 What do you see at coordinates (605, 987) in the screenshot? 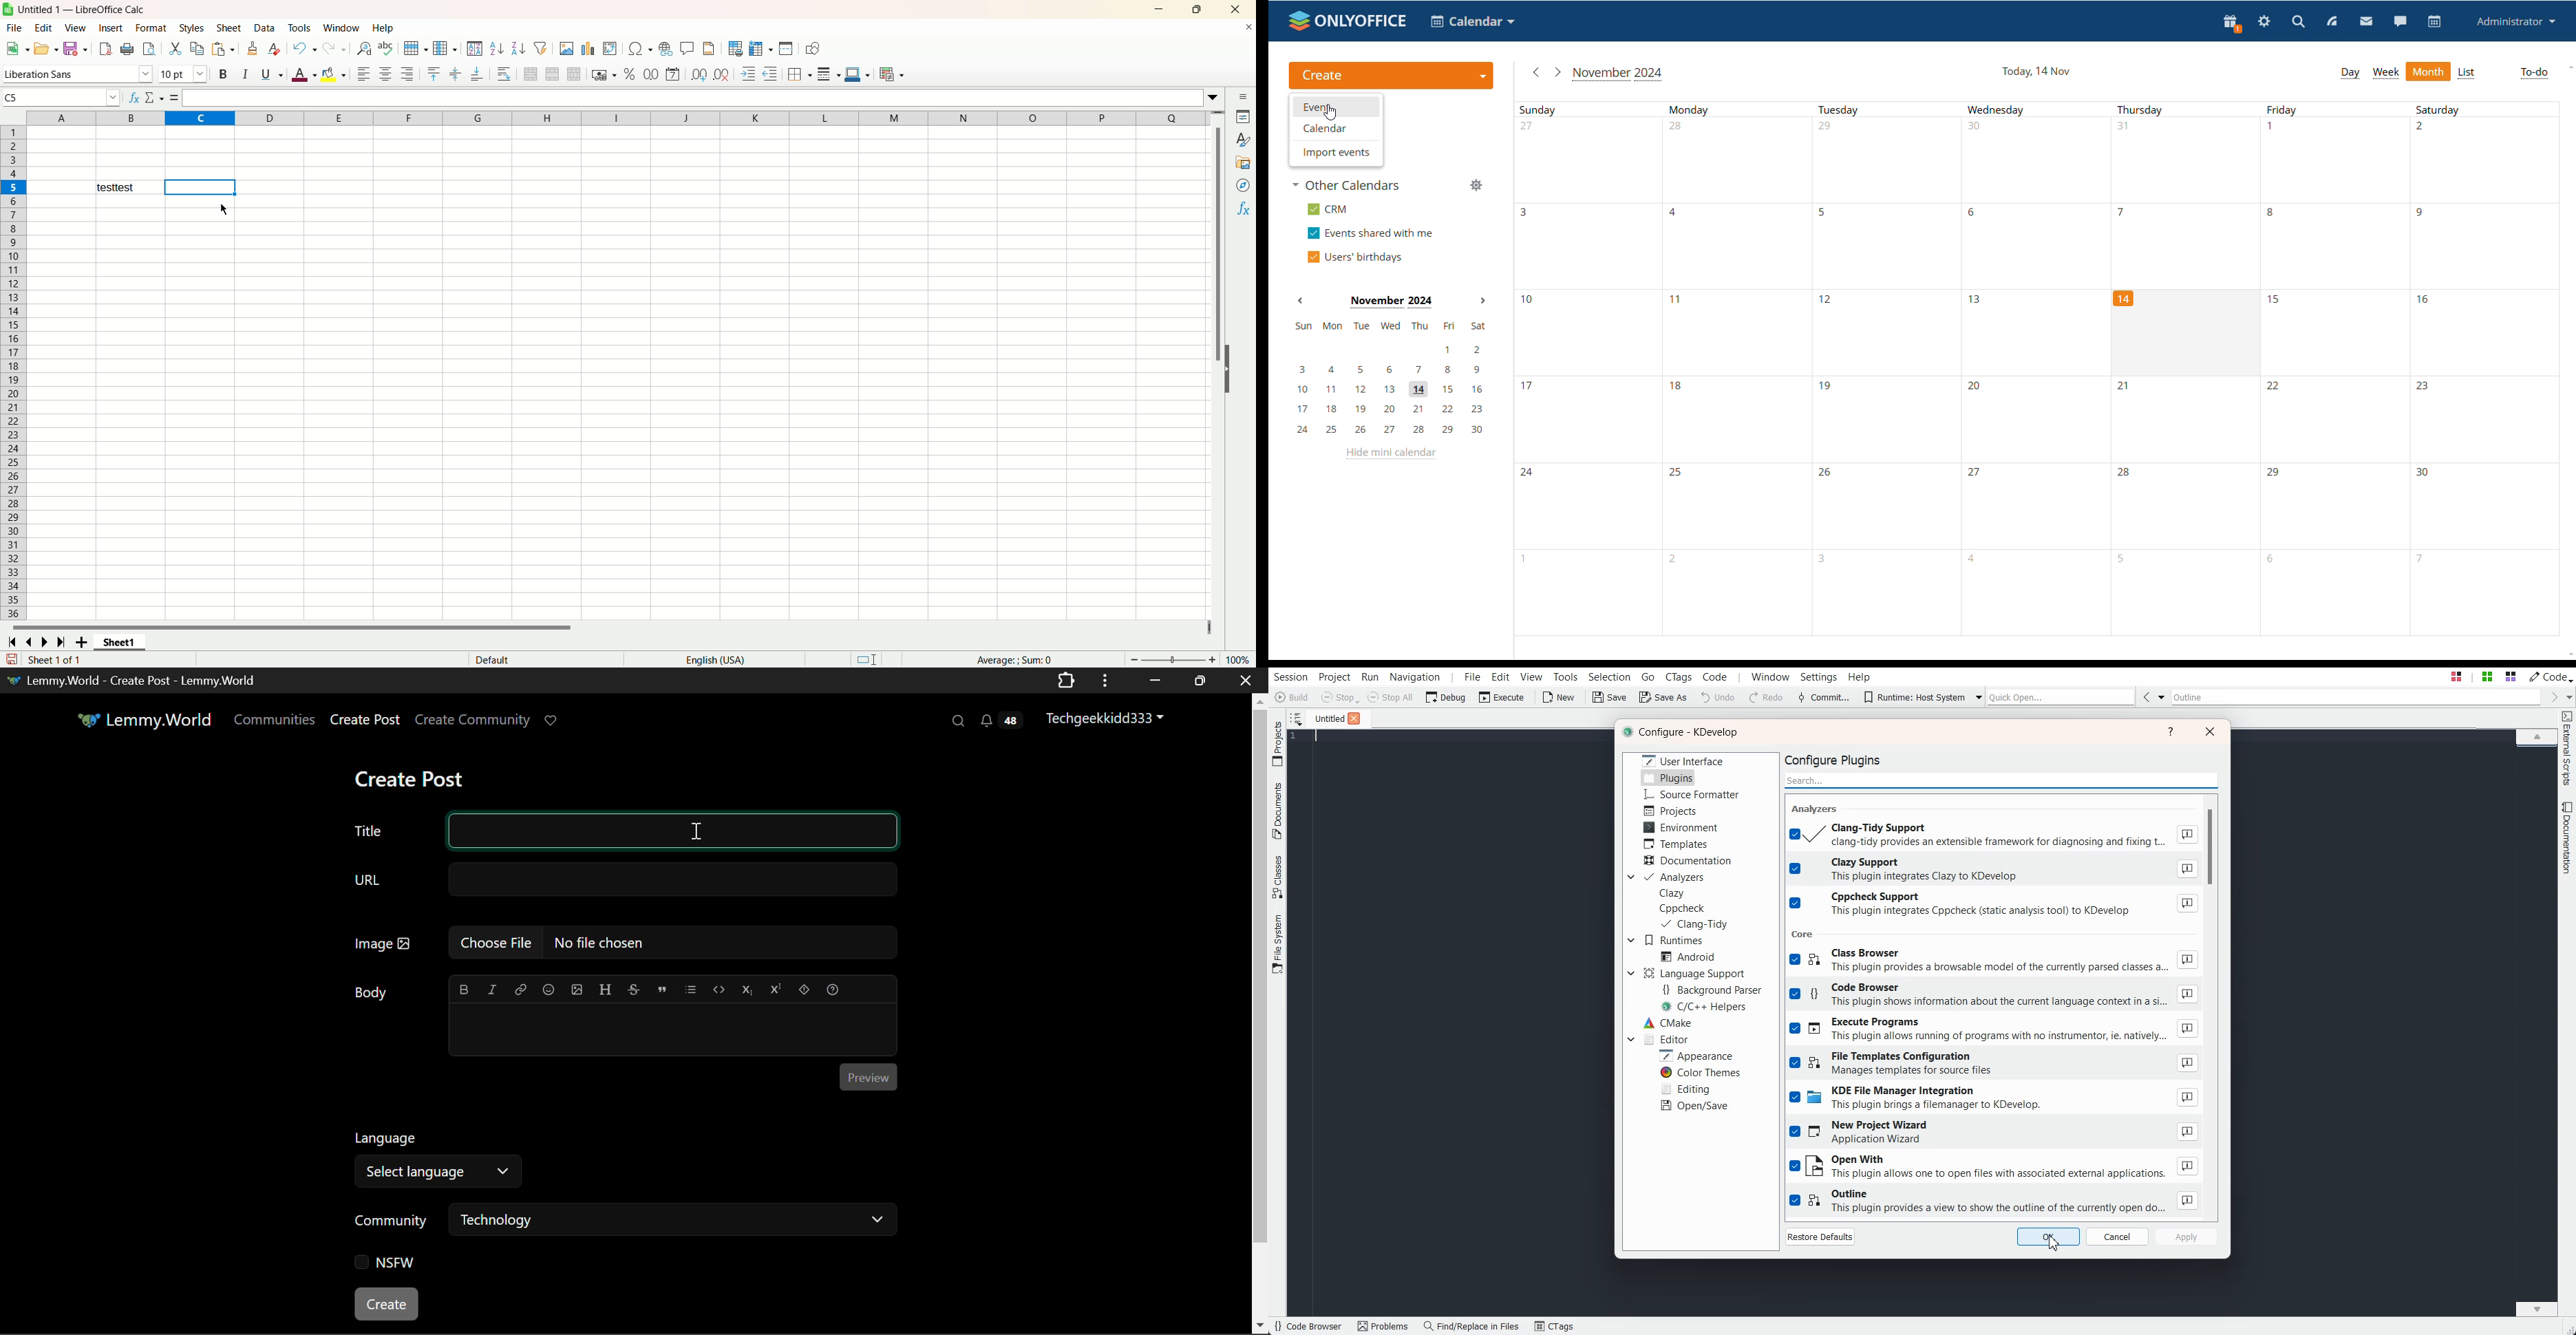
I see `header` at bounding box center [605, 987].